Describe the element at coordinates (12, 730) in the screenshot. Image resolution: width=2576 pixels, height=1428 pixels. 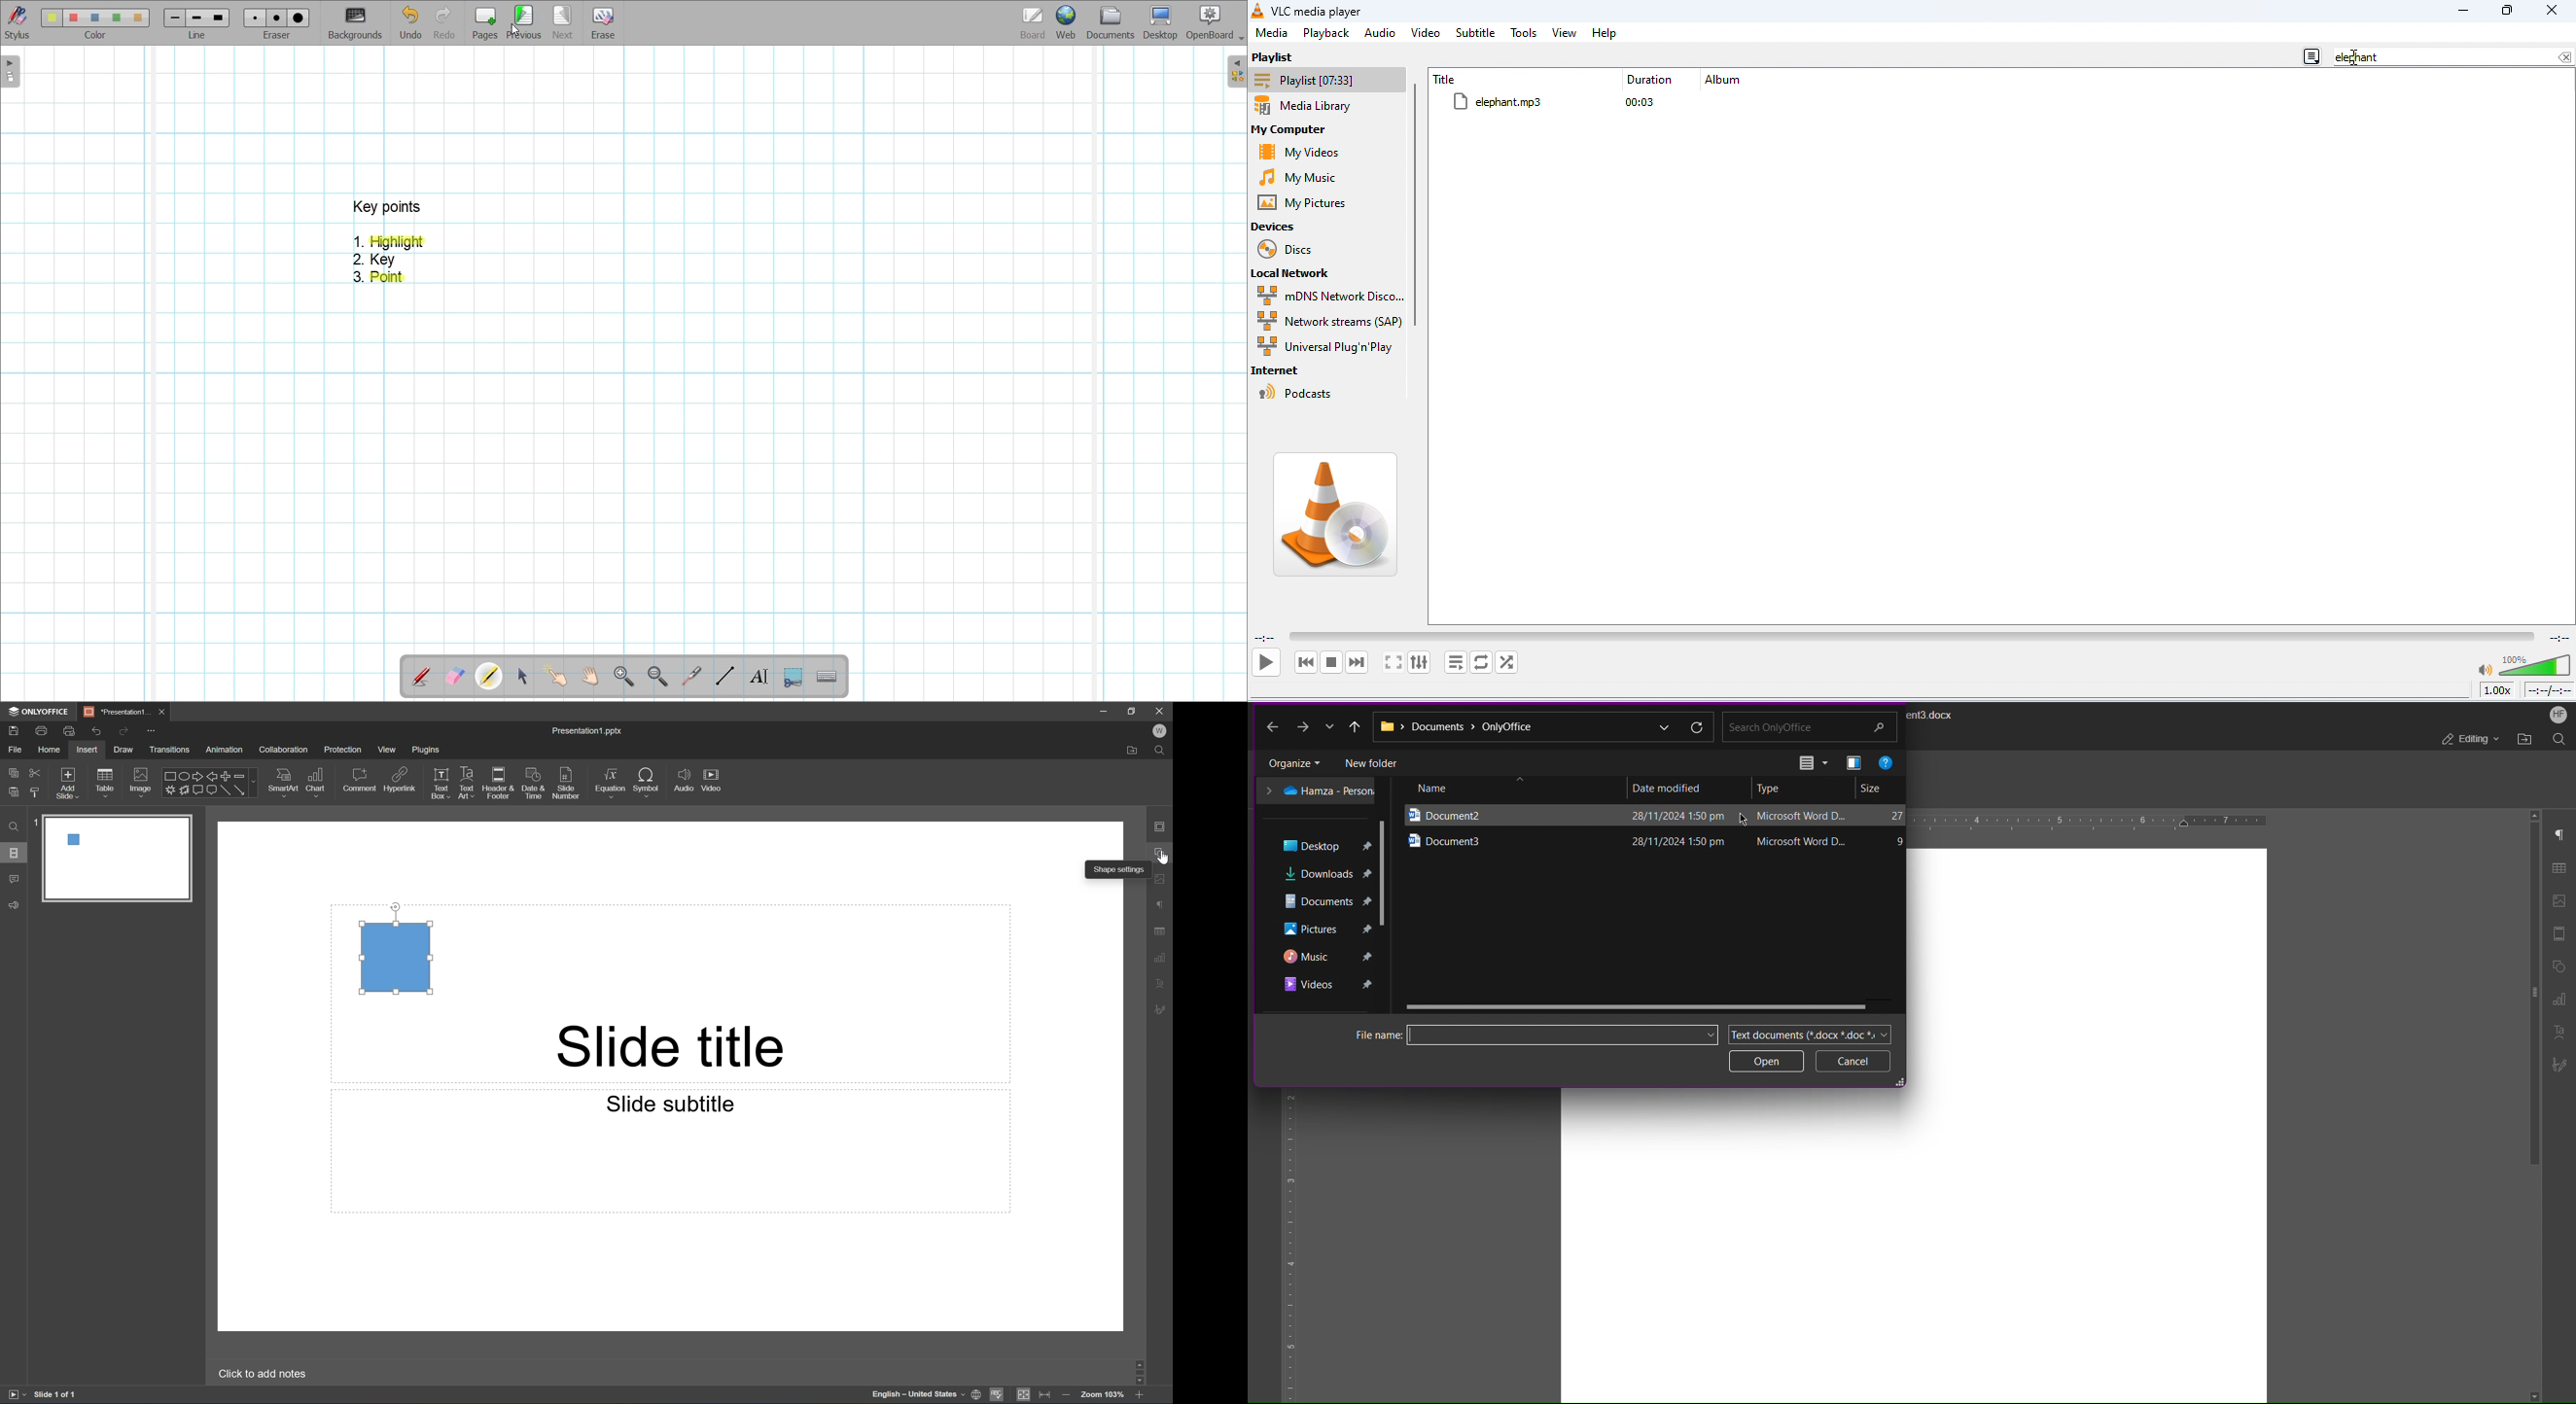
I see `Save` at that location.